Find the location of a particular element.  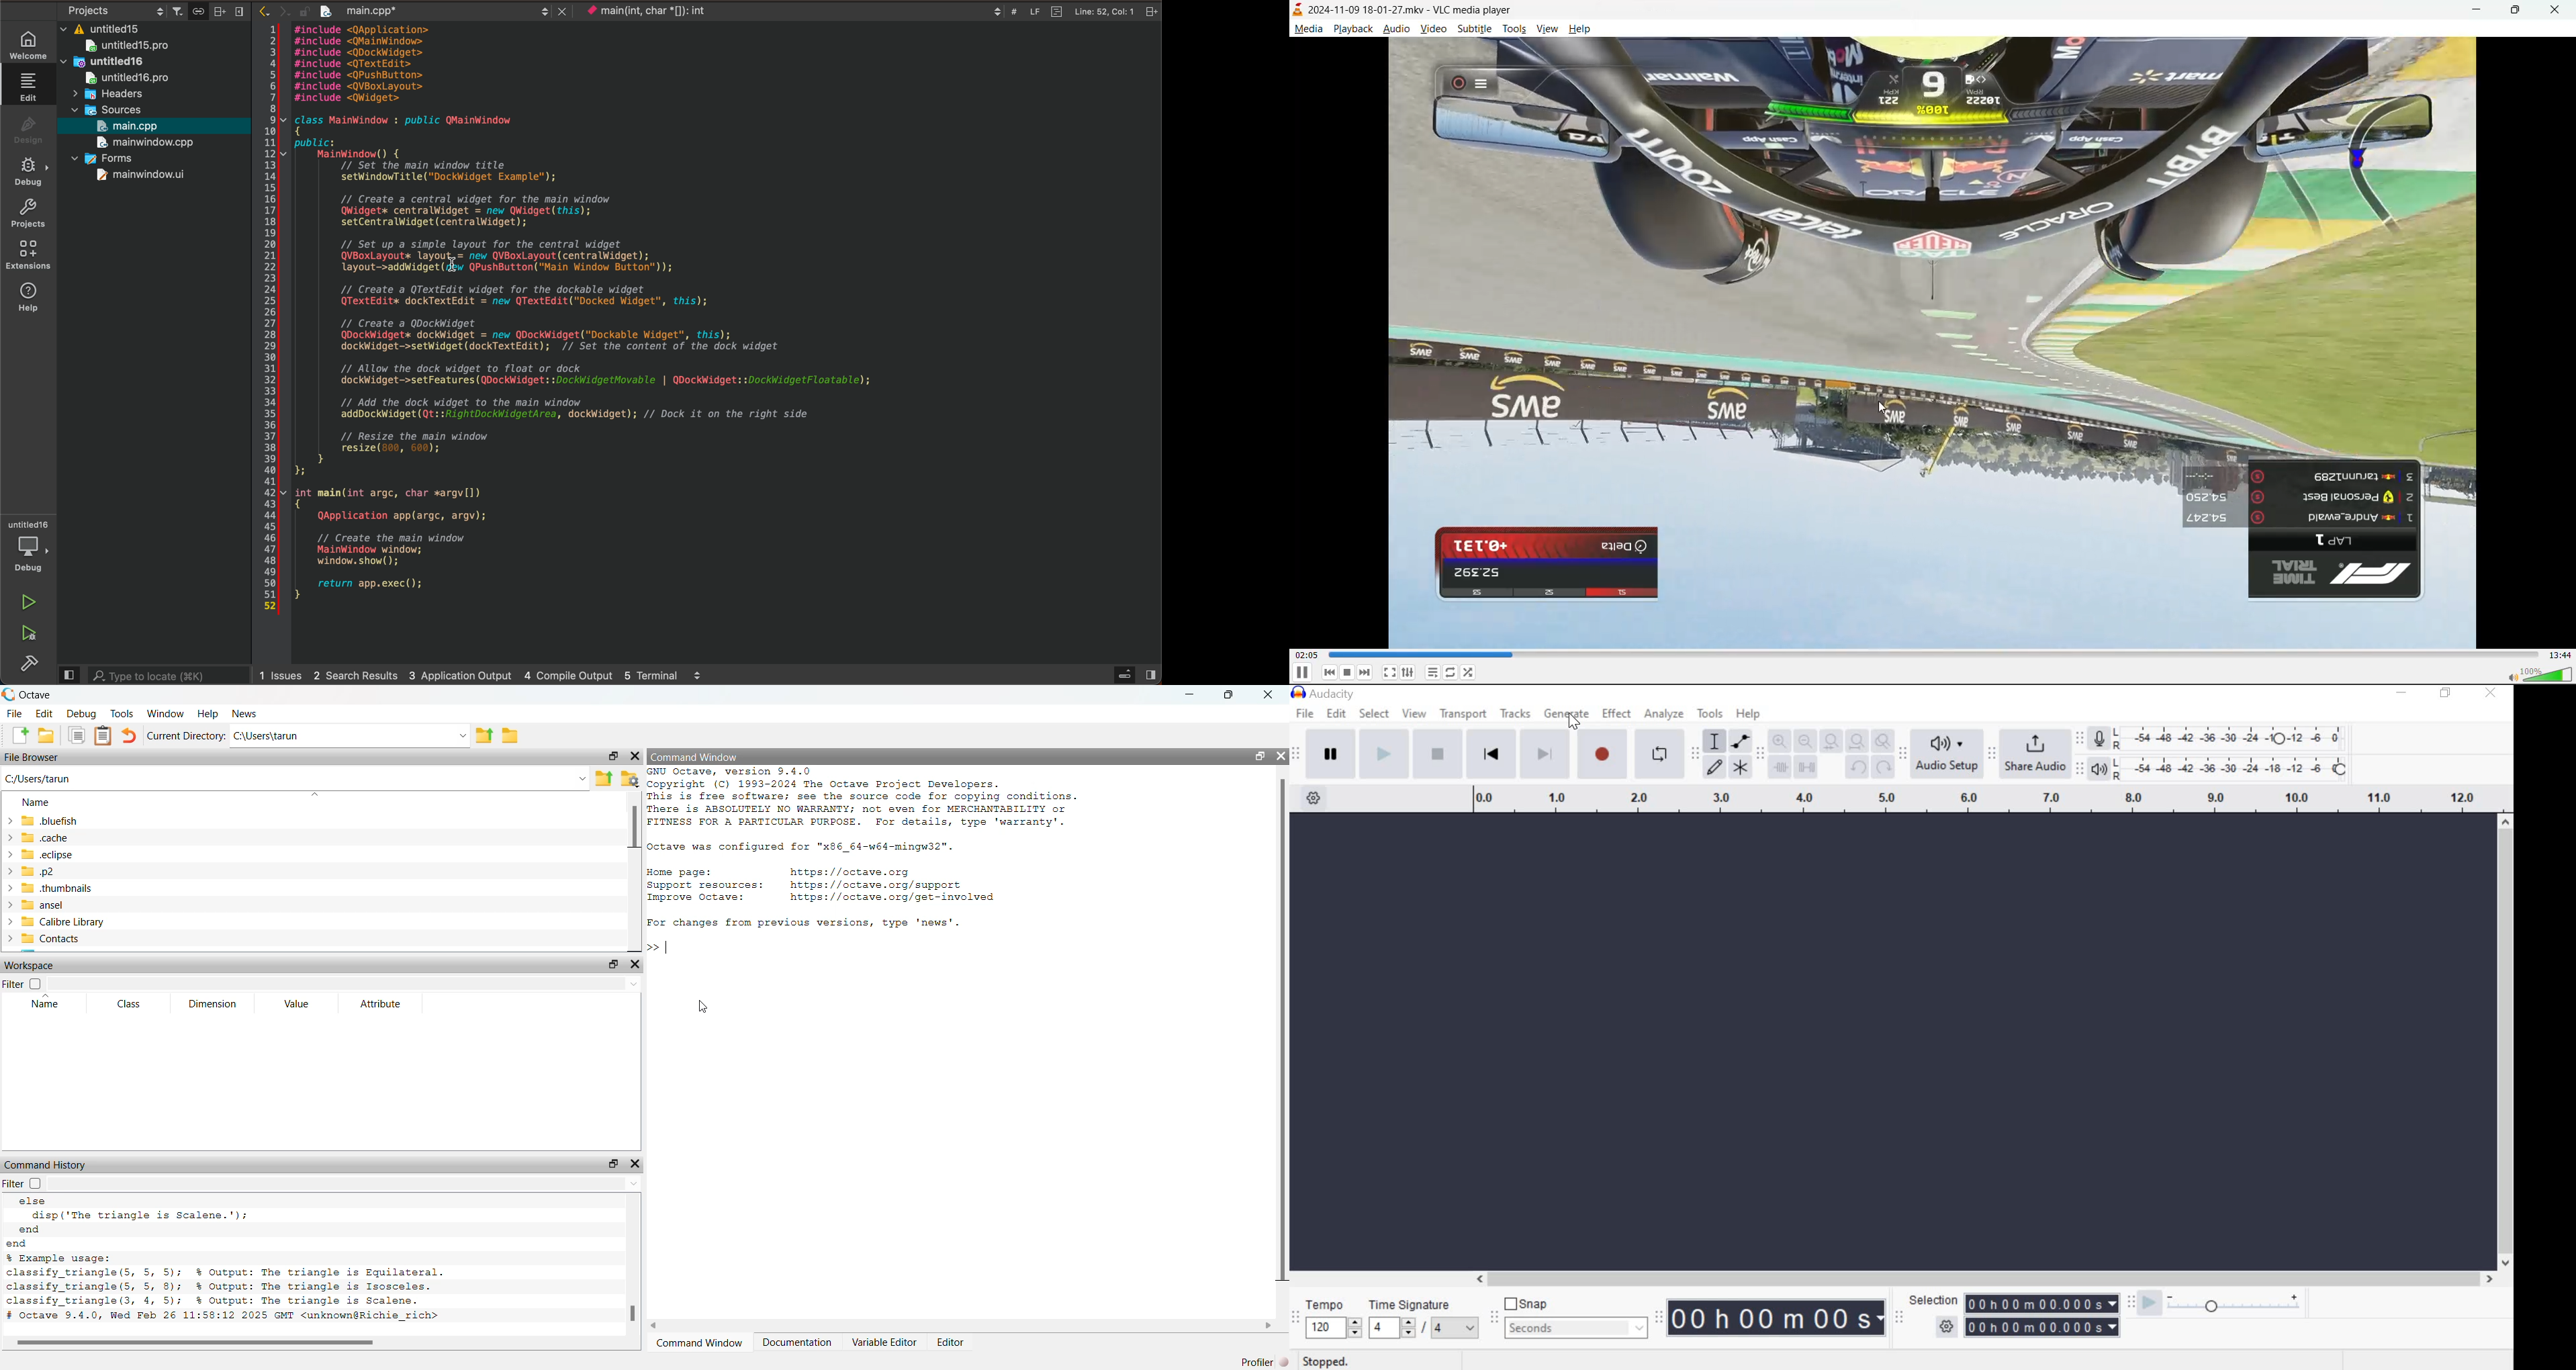

.eclipse is located at coordinates (49, 854).